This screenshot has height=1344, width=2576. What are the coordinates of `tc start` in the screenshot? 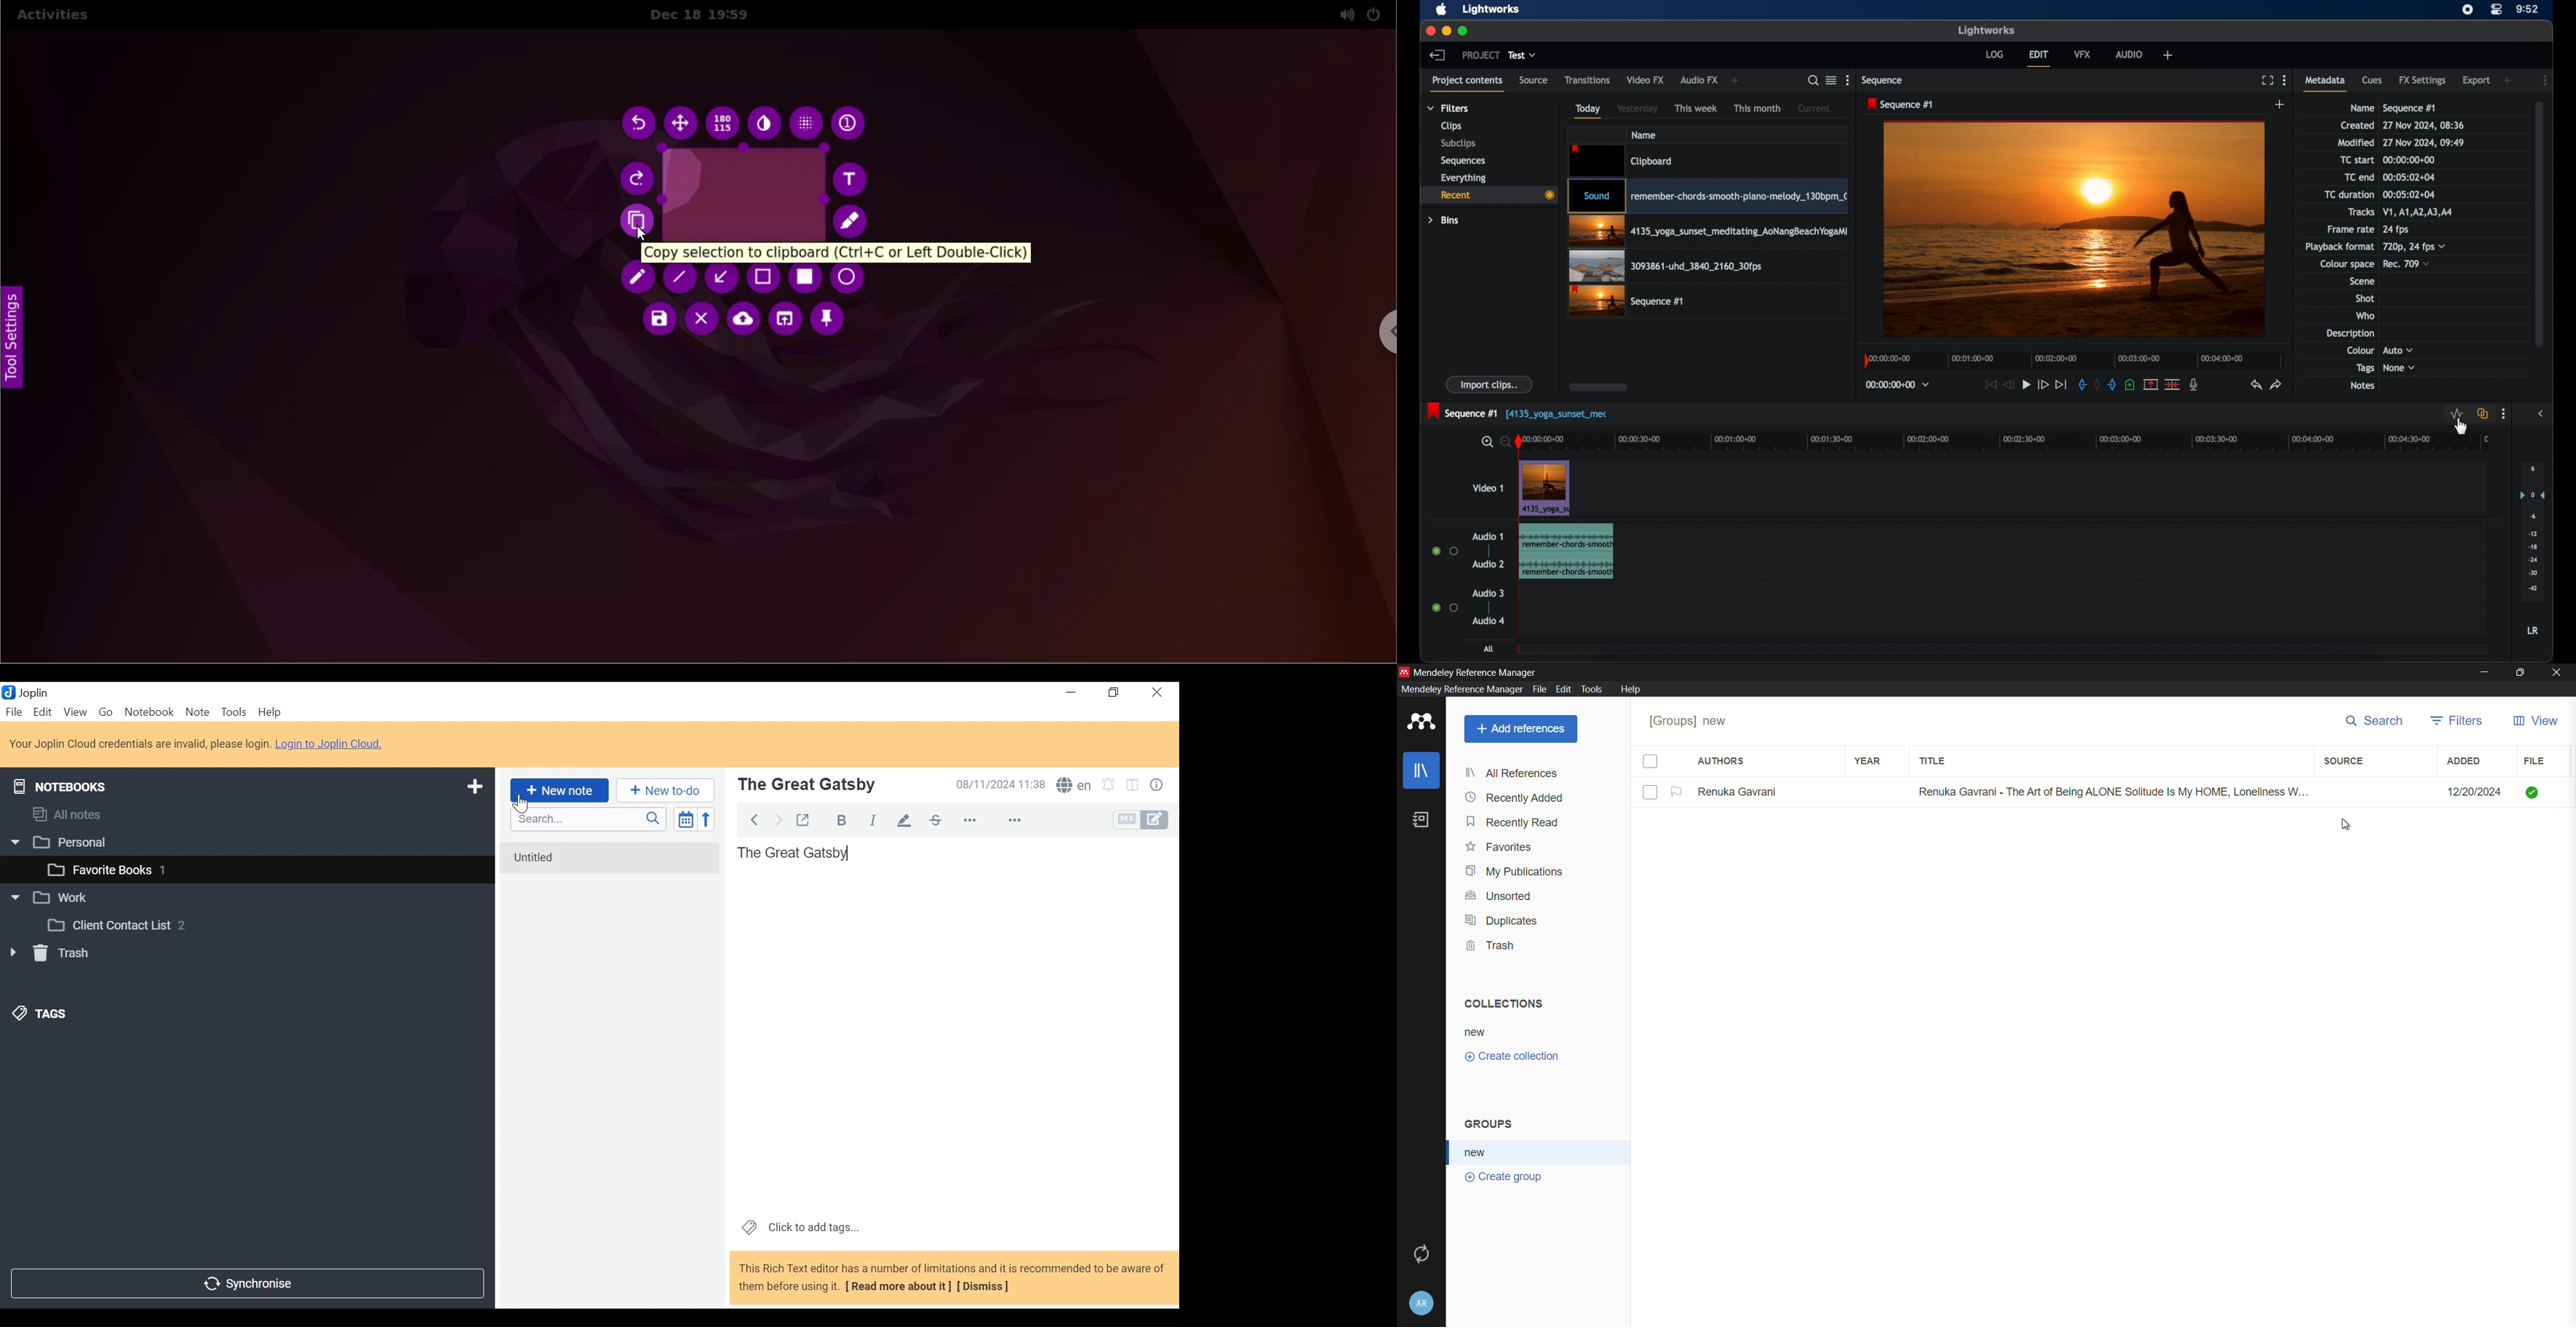 It's located at (2412, 159).